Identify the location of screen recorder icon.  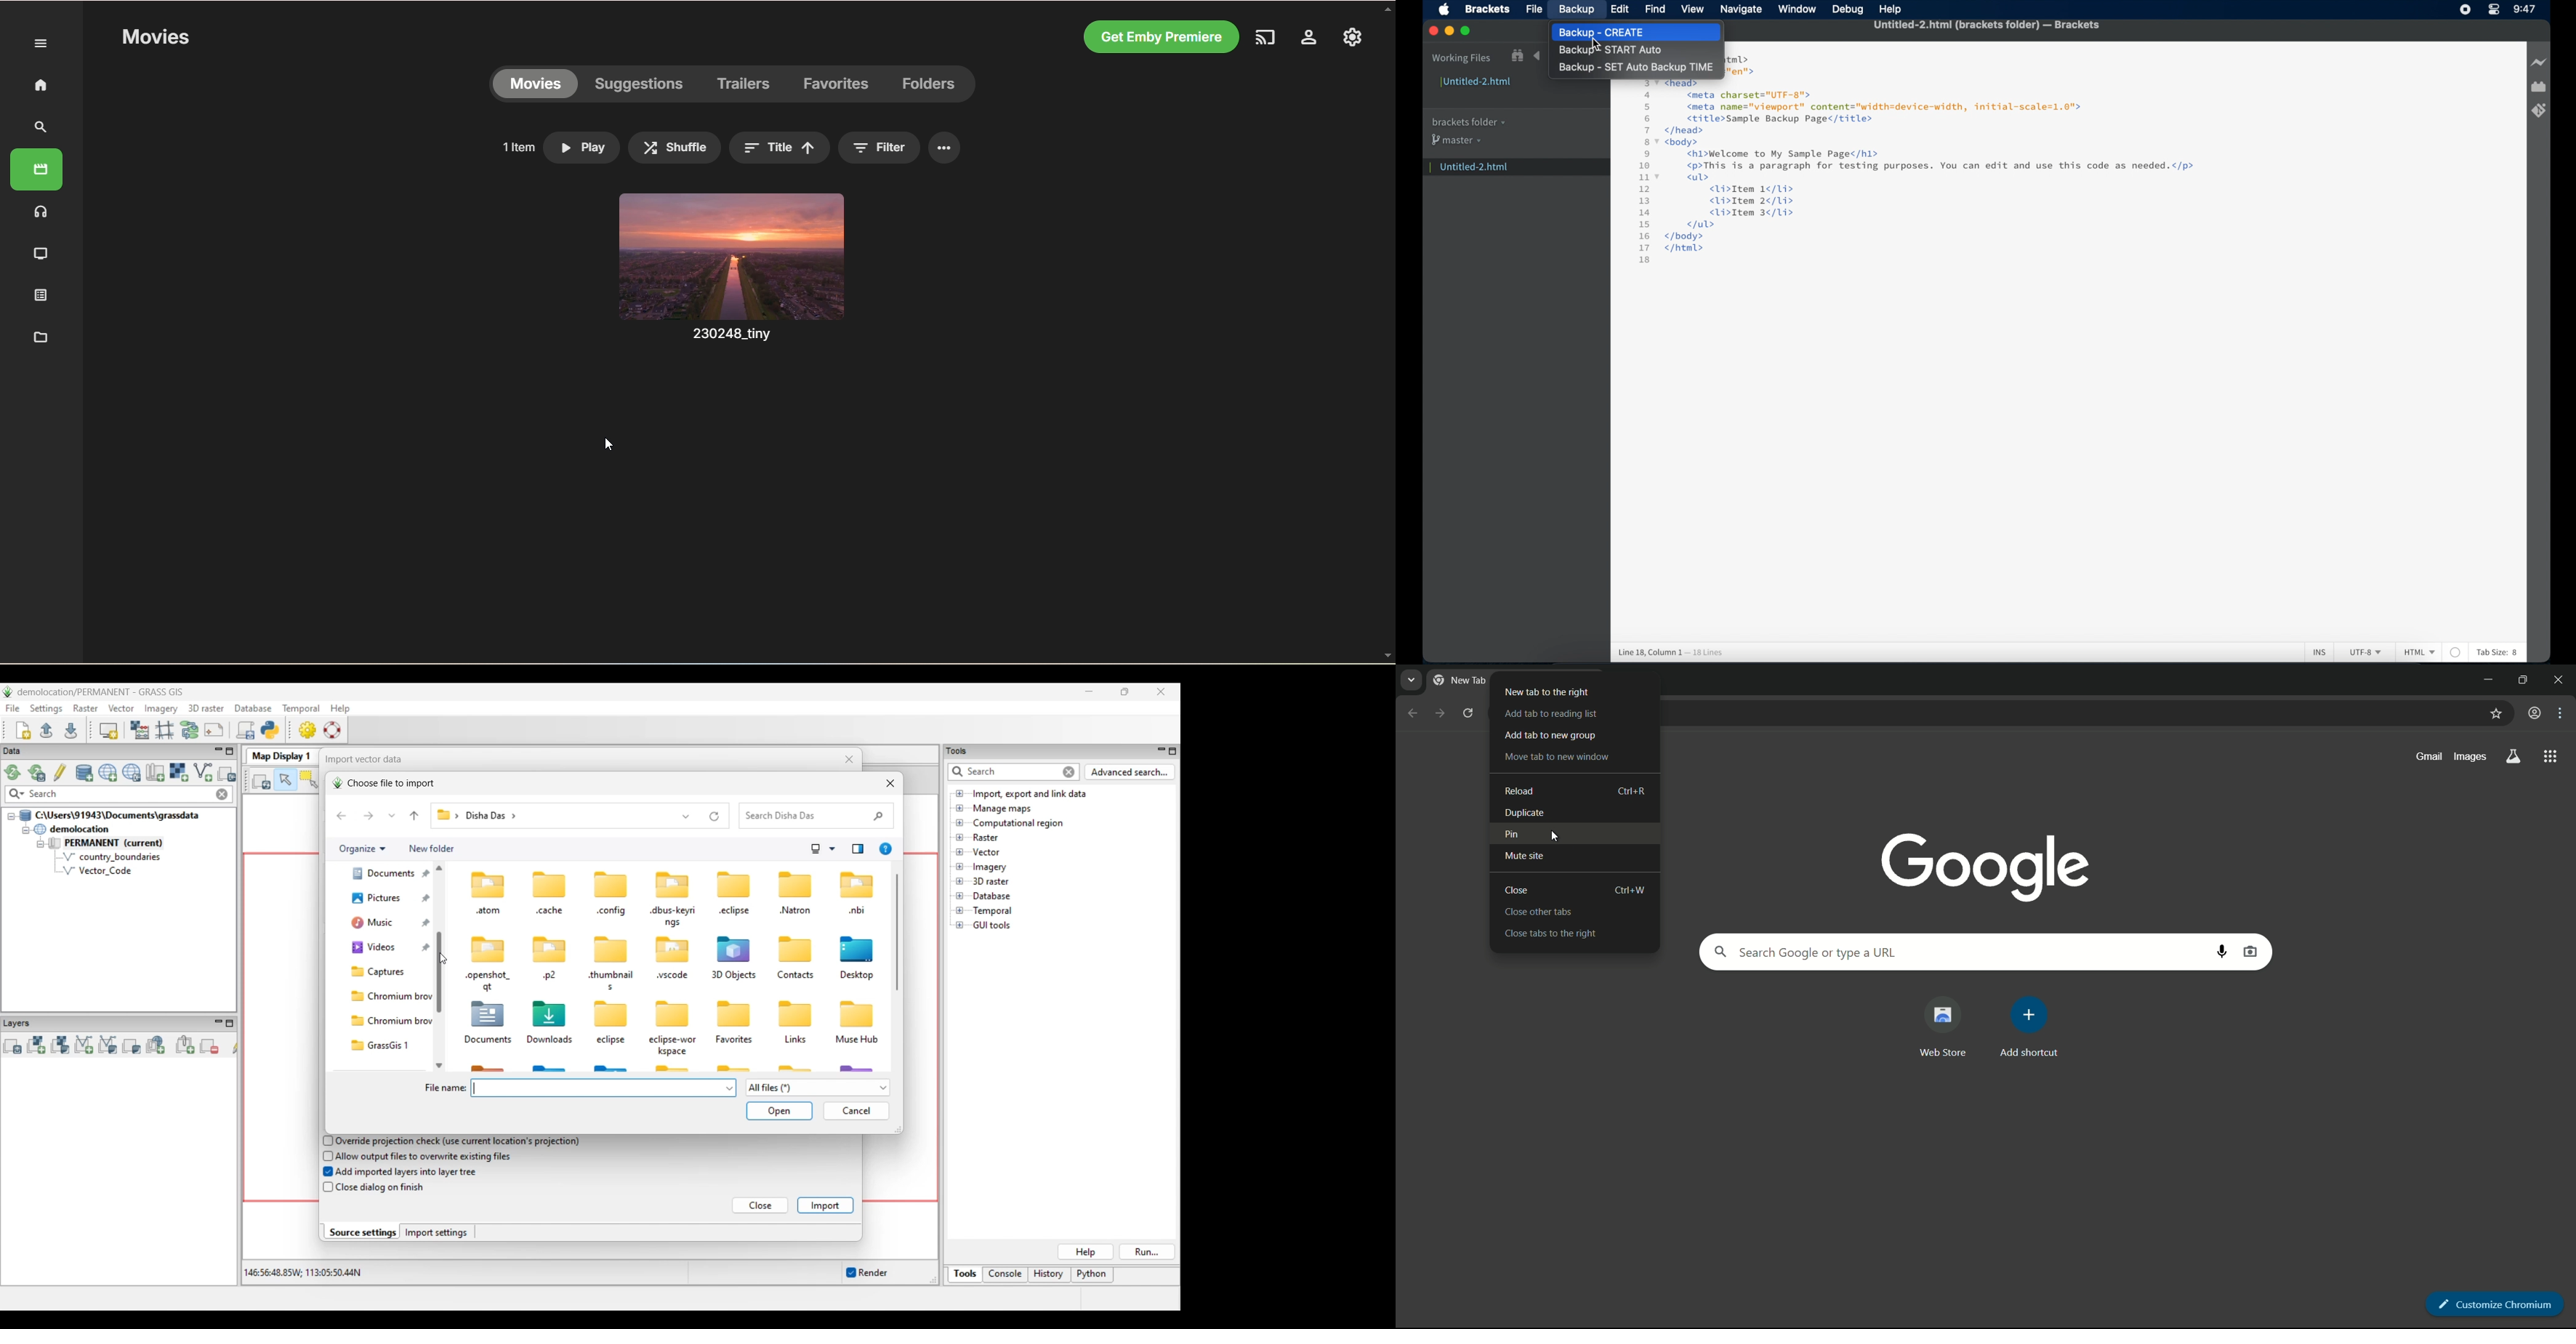
(2466, 9).